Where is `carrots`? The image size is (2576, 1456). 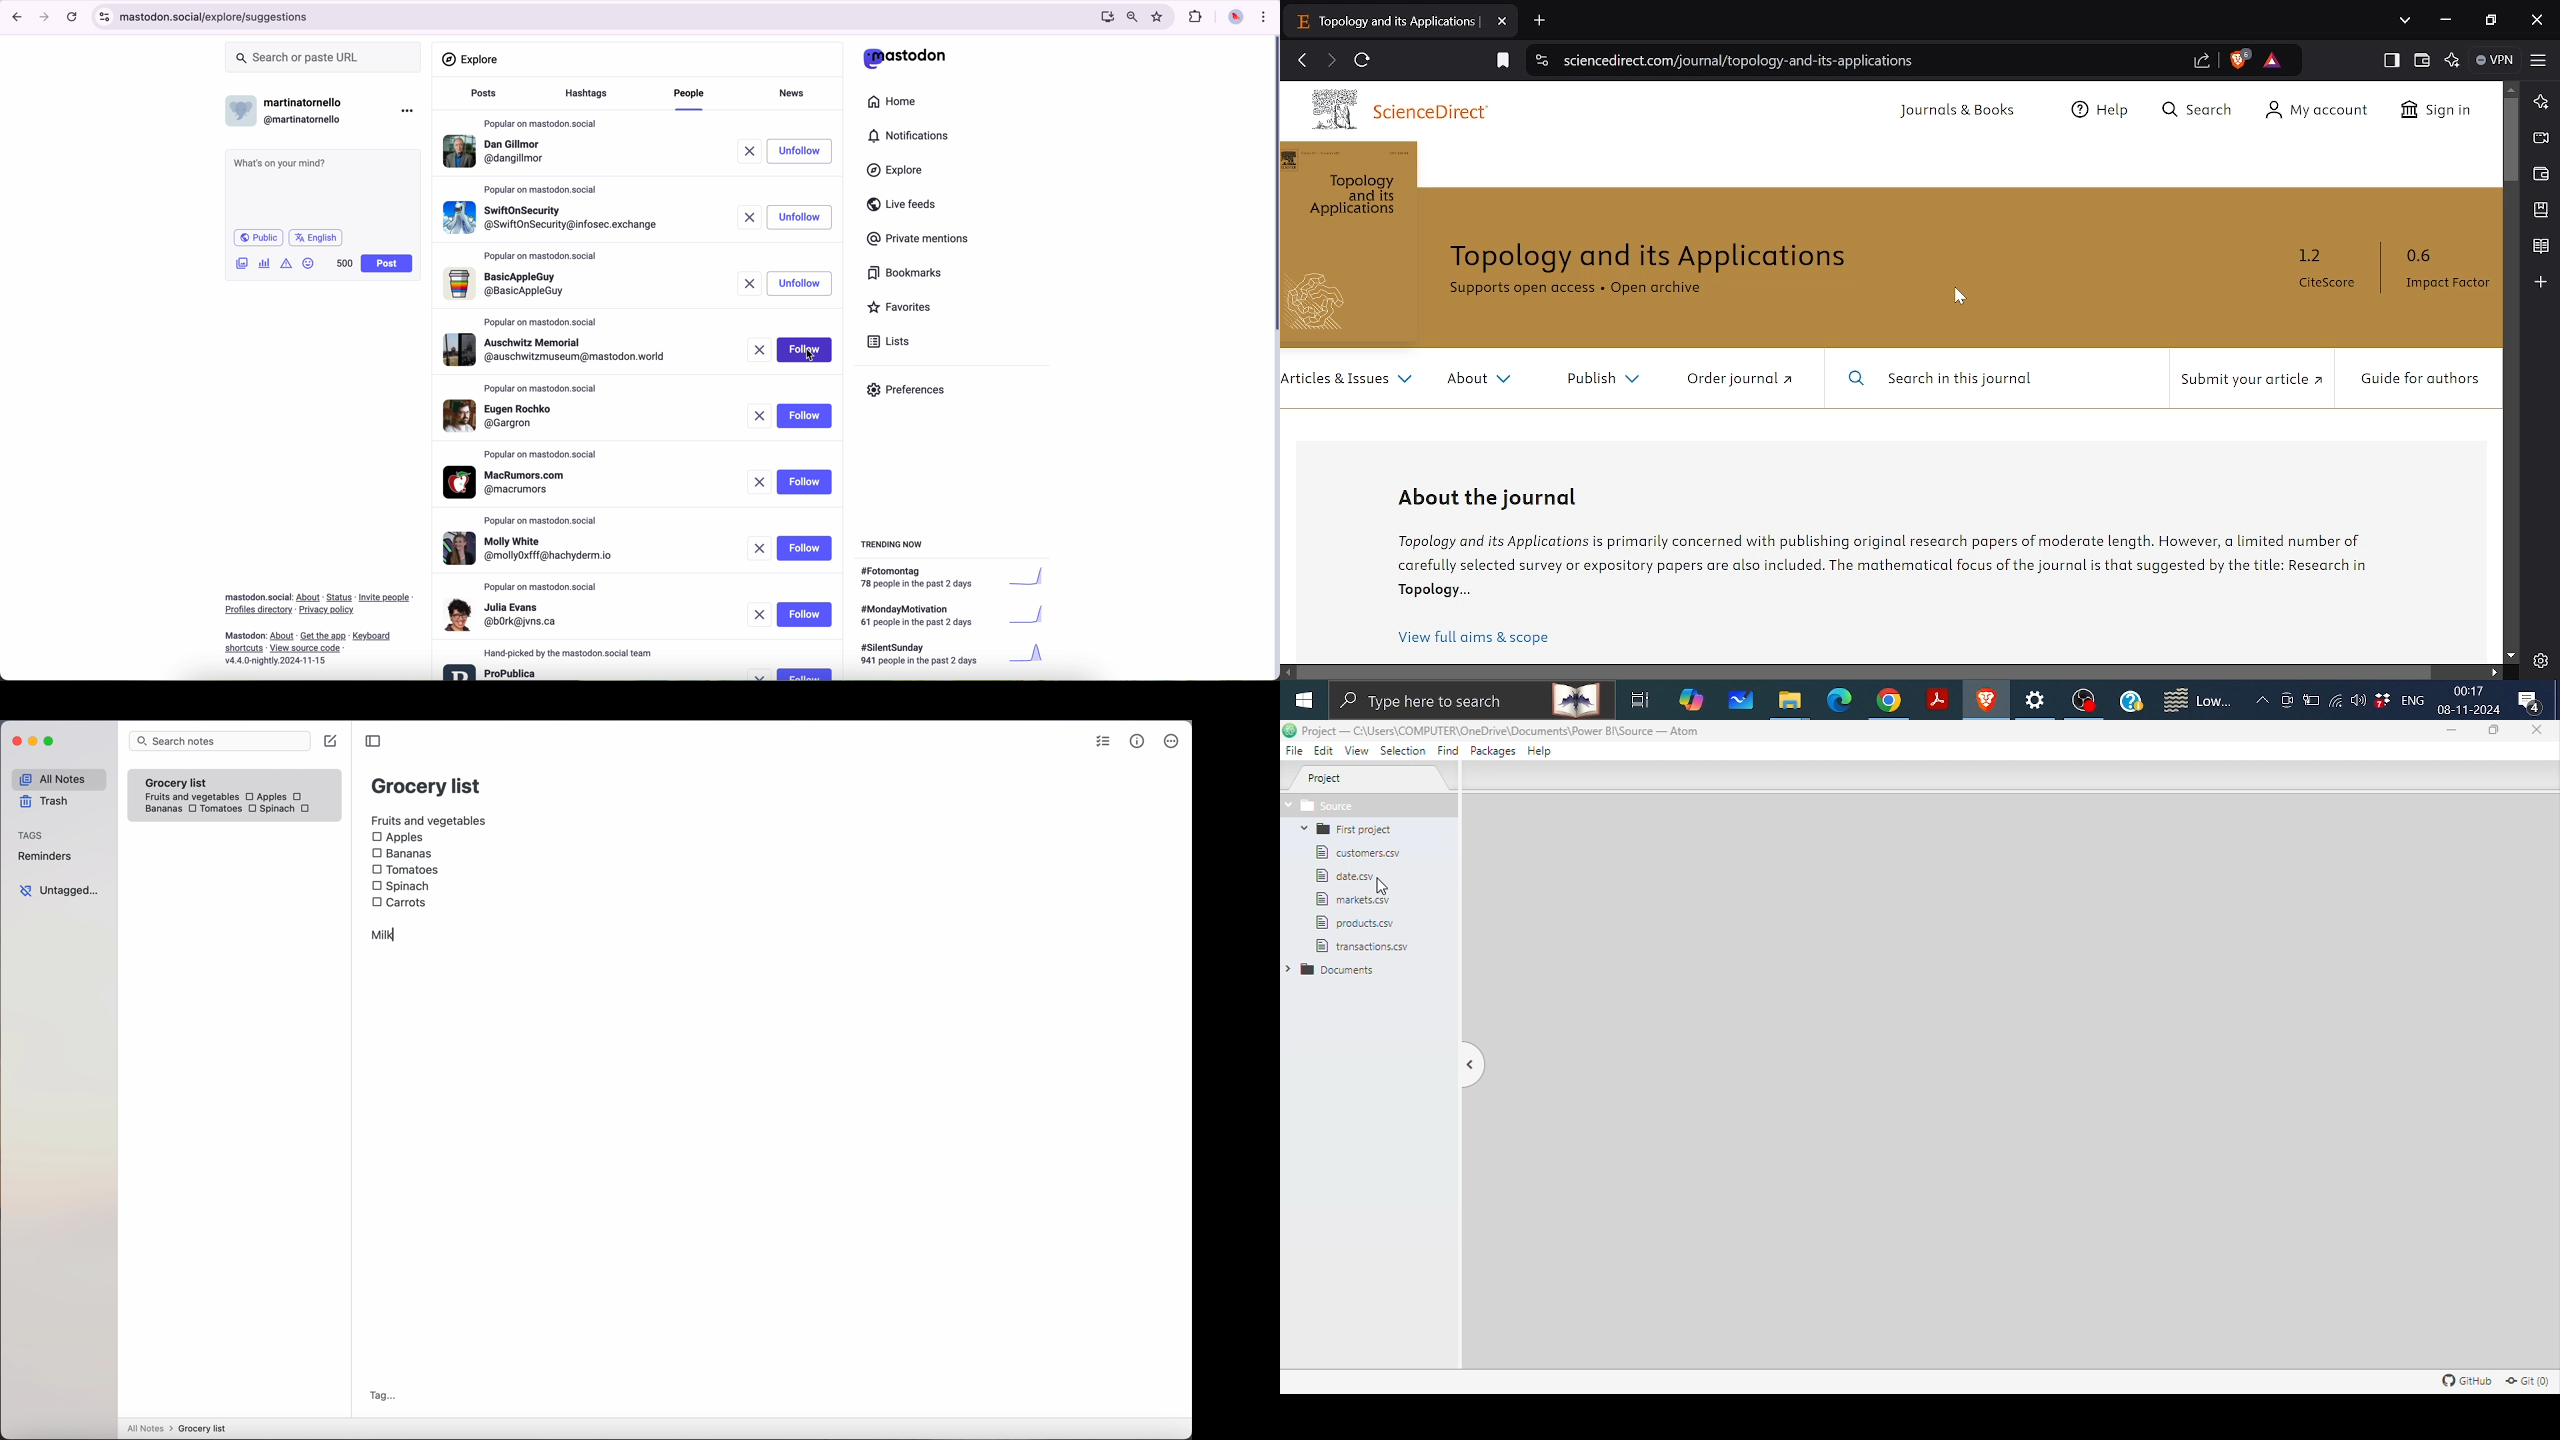 carrots is located at coordinates (308, 809).